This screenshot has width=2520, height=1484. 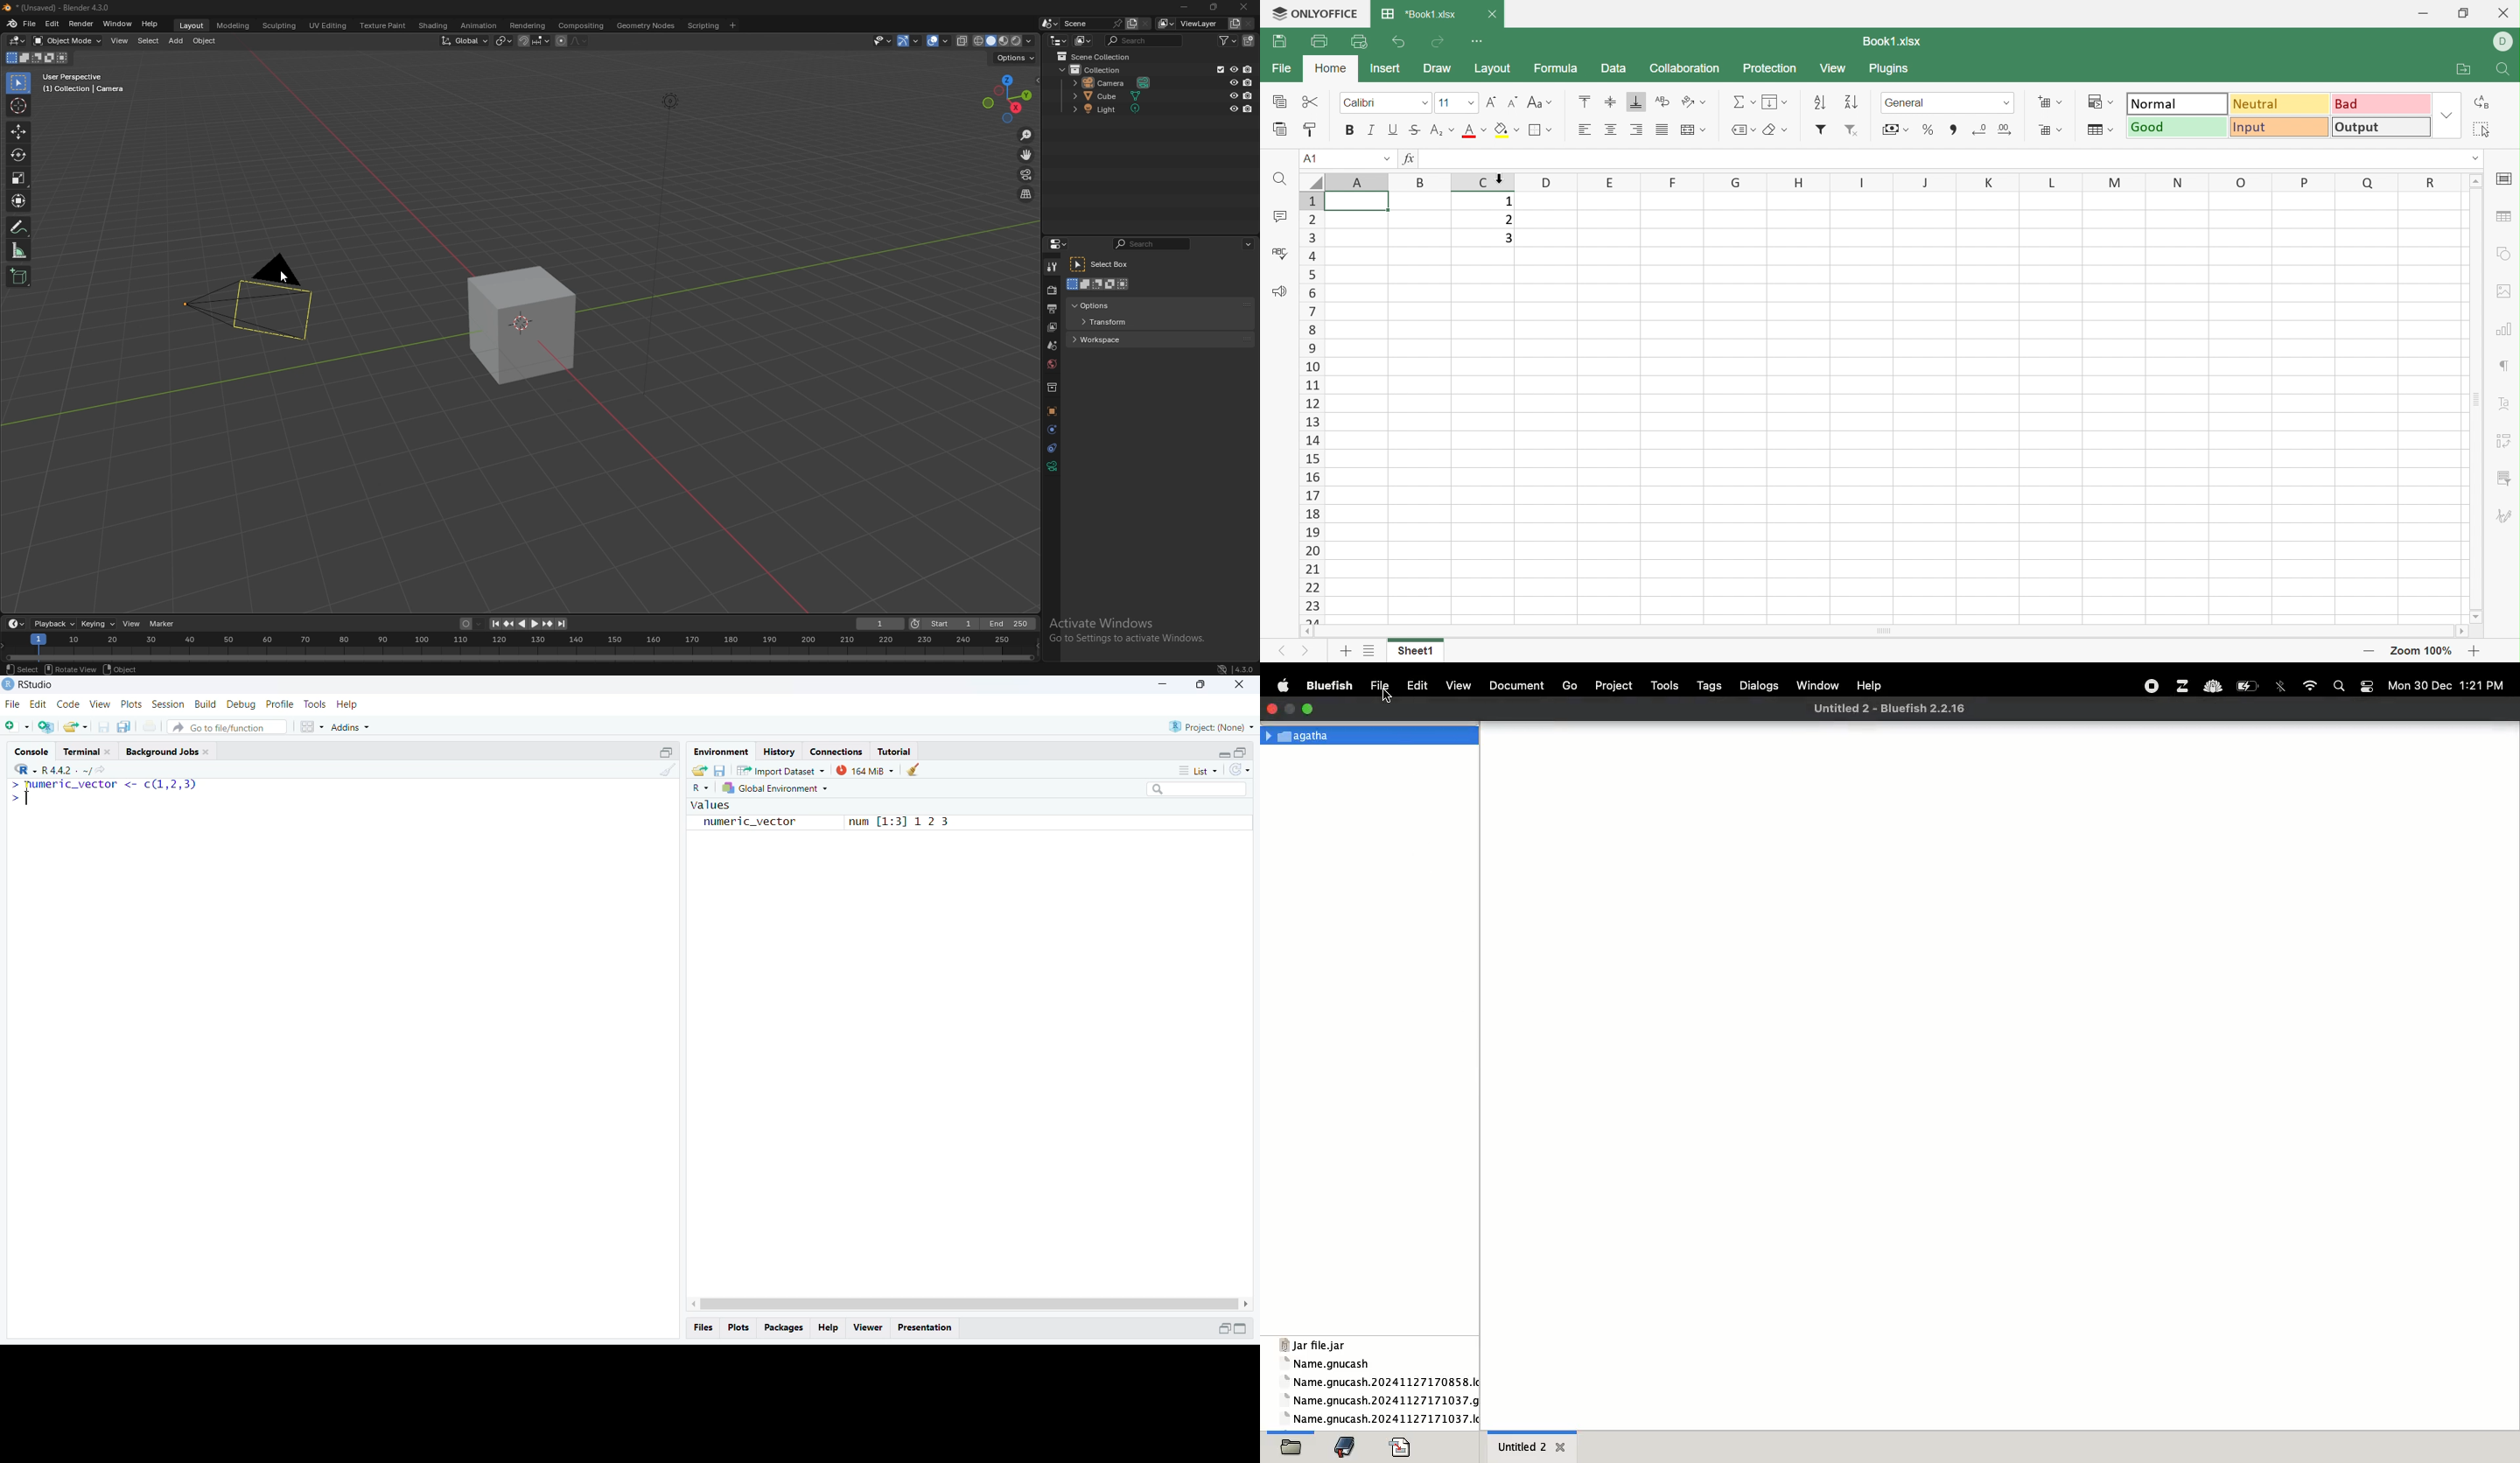 What do you see at coordinates (528, 26) in the screenshot?
I see `rendering` at bounding box center [528, 26].